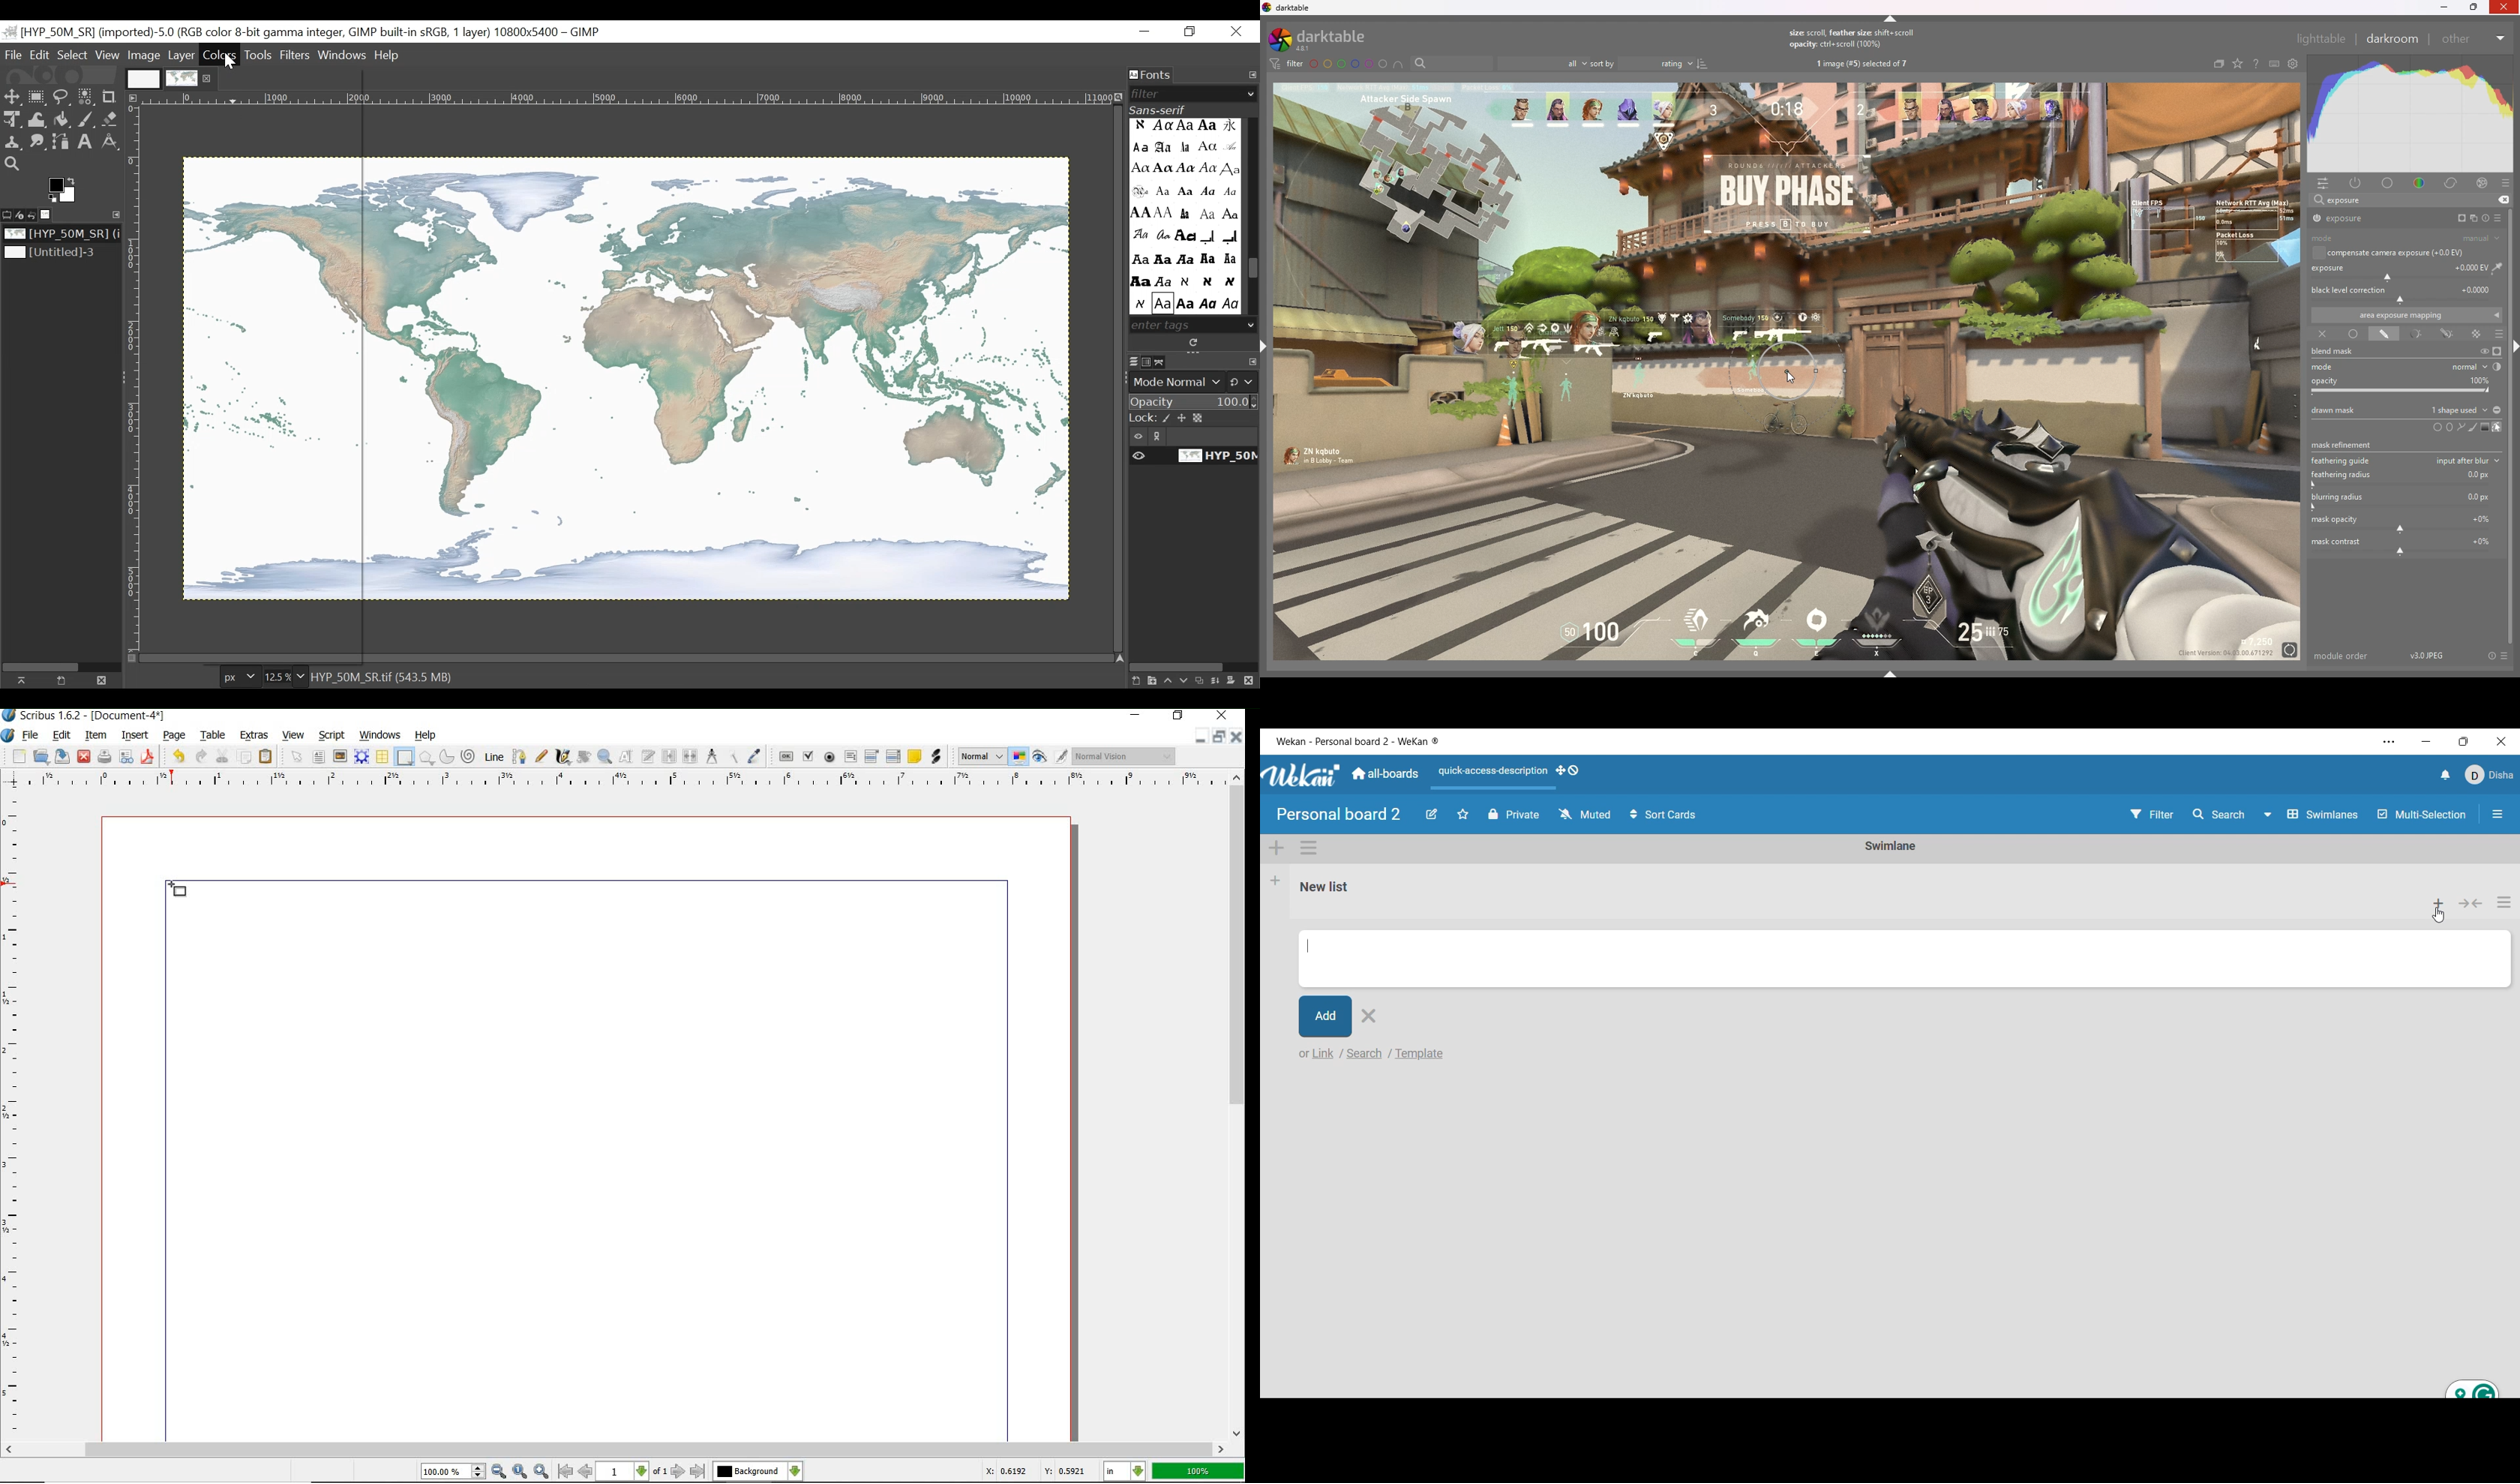  What do you see at coordinates (454, 1473) in the screenshot?
I see `100.00%` at bounding box center [454, 1473].